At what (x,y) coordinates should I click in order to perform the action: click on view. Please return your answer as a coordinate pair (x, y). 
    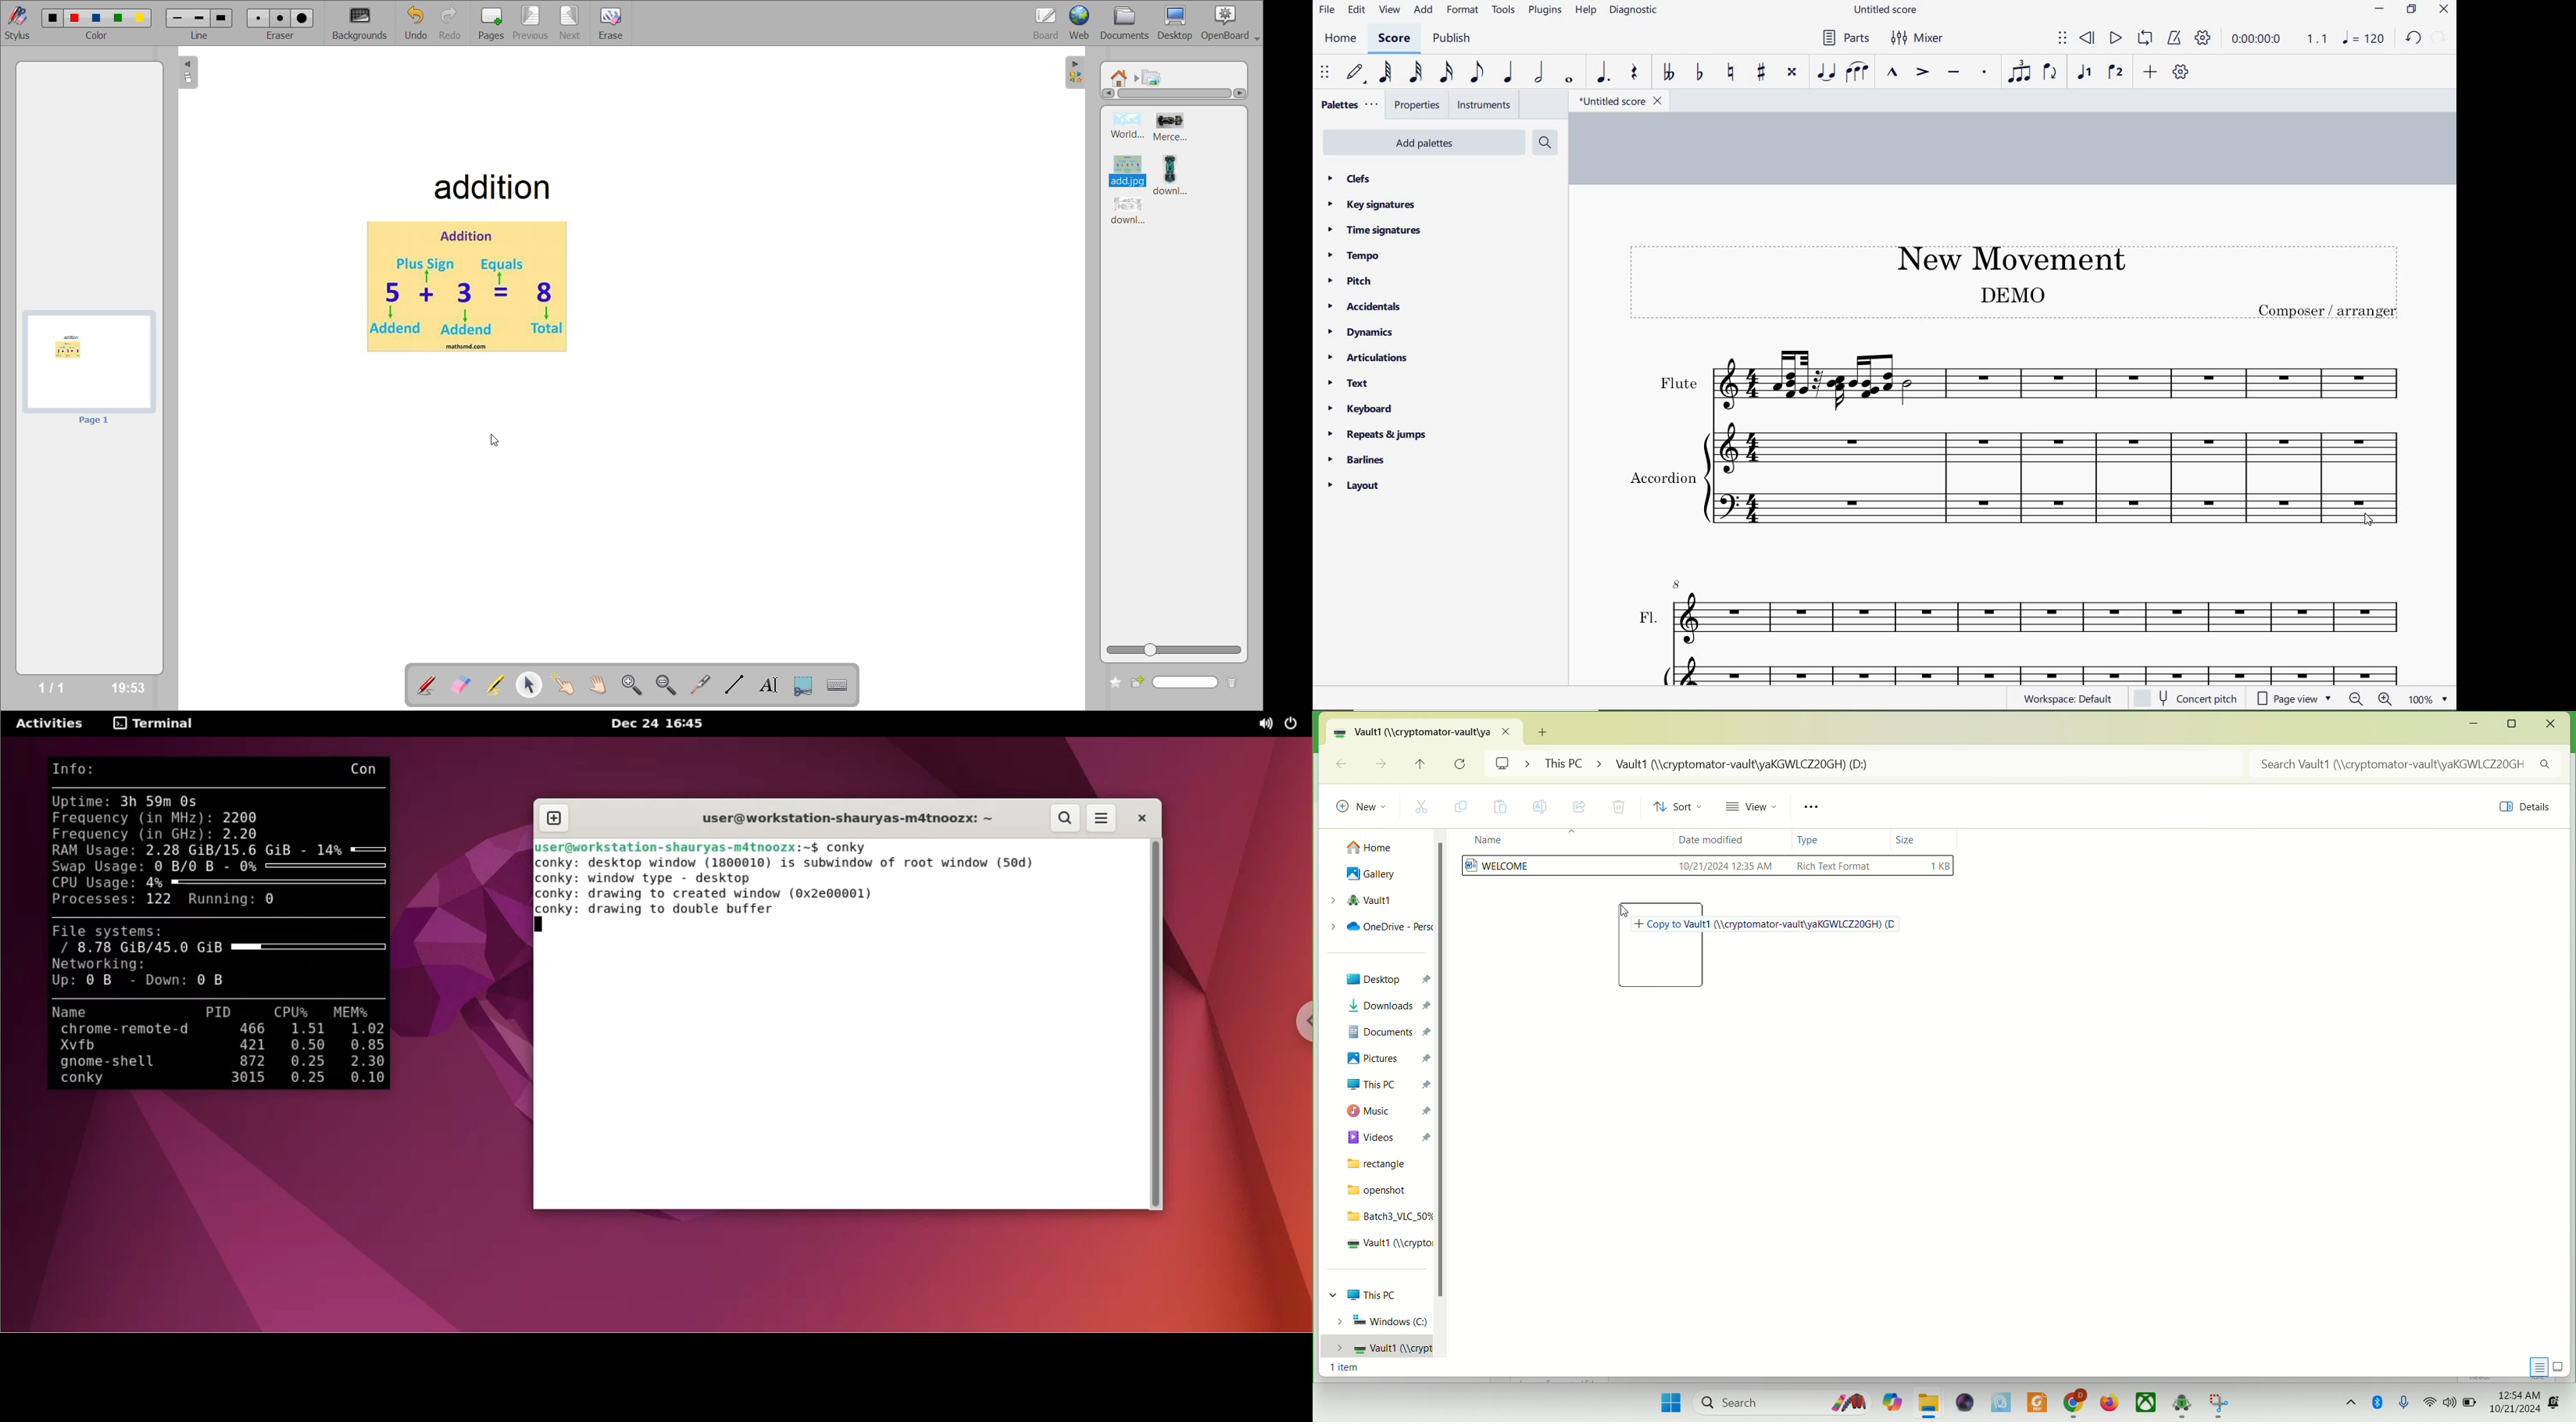
    Looking at the image, I should click on (1756, 809).